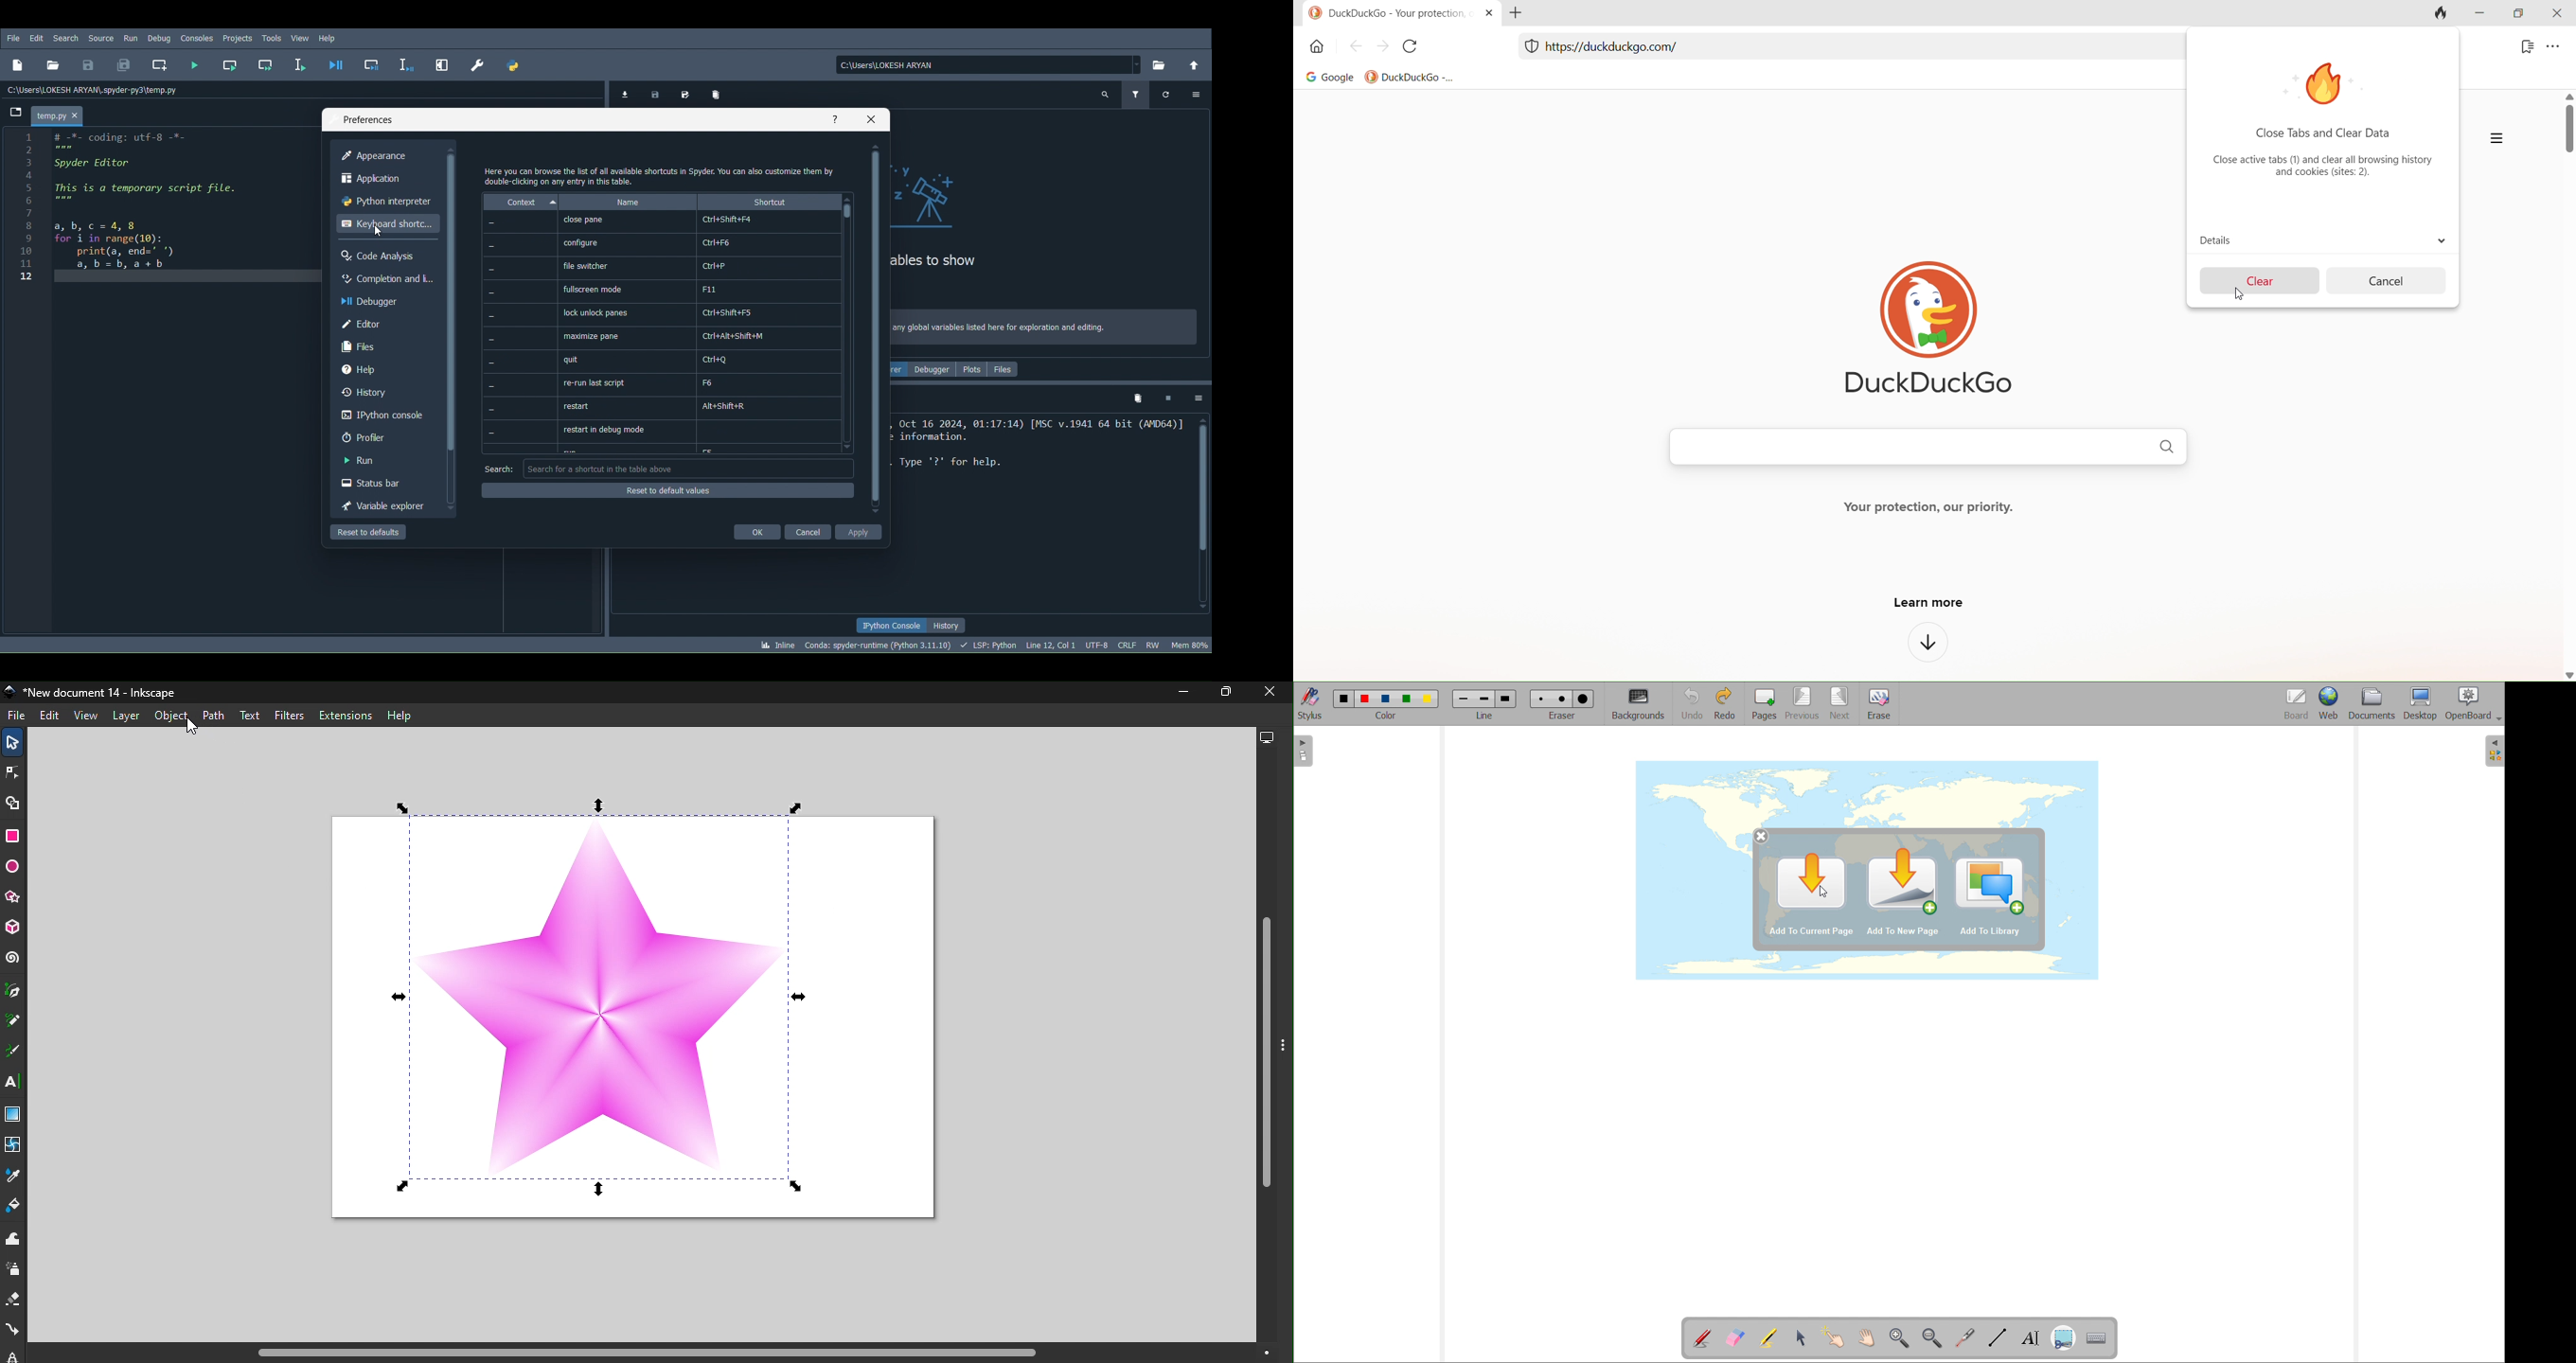  What do you see at coordinates (1691, 704) in the screenshot?
I see `undo` at bounding box center [1691, 704].